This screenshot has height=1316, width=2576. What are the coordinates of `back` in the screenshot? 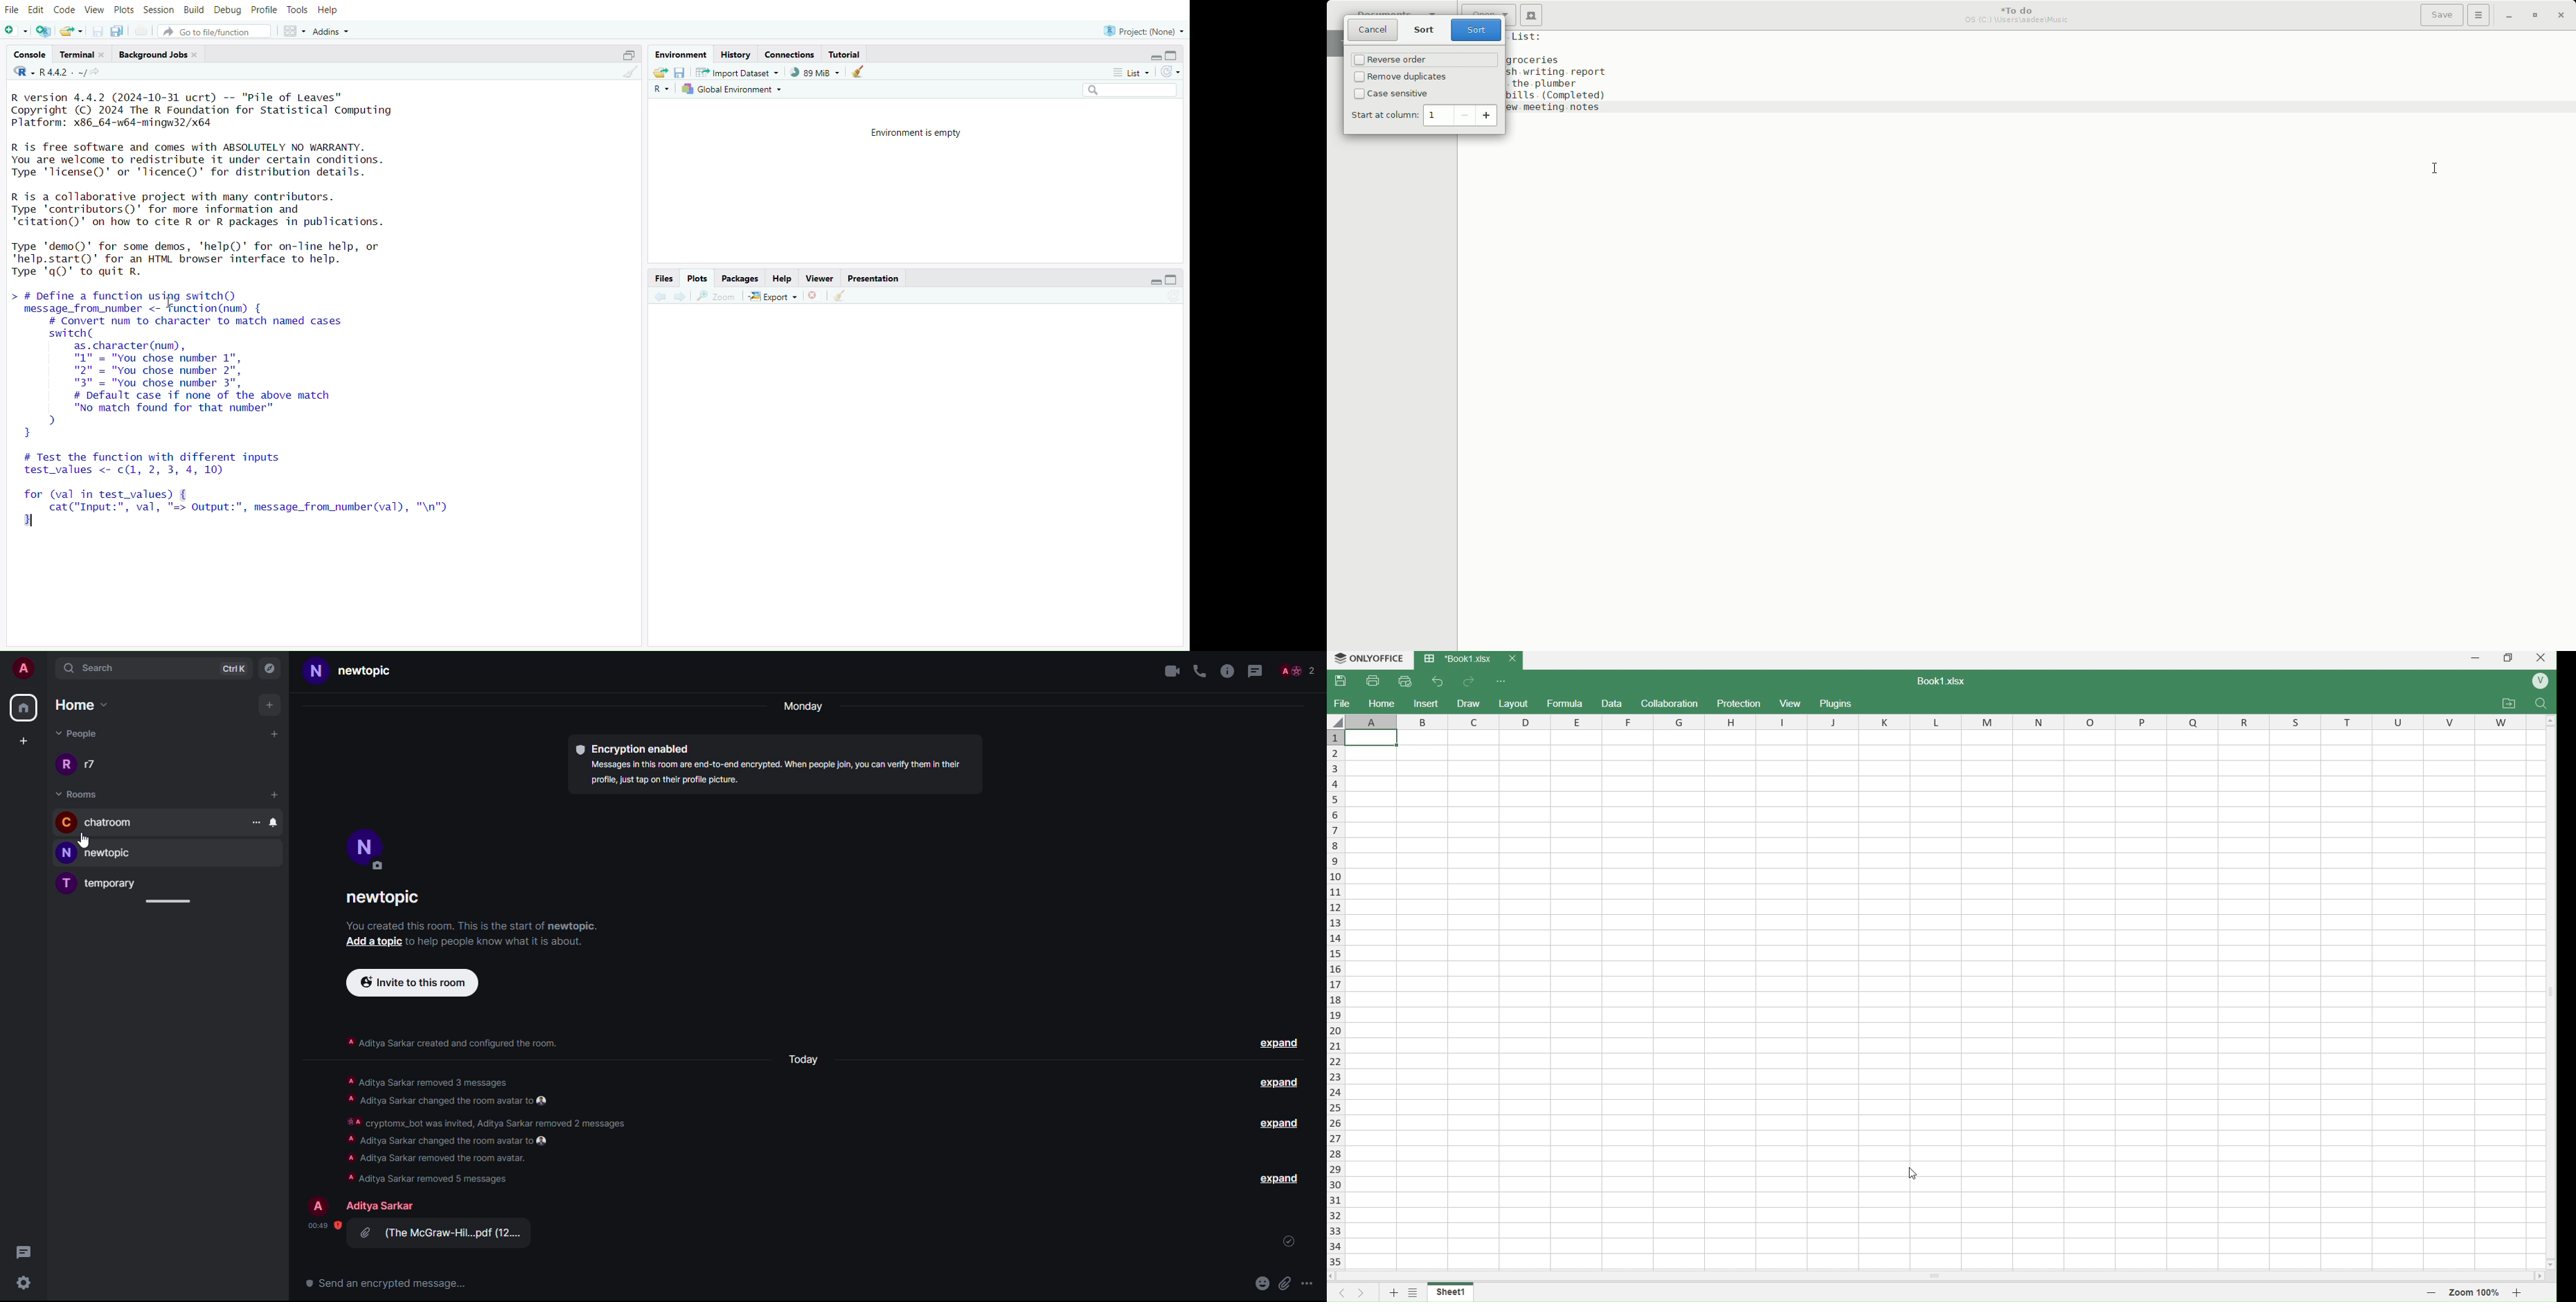 It's located at (1438, 681).